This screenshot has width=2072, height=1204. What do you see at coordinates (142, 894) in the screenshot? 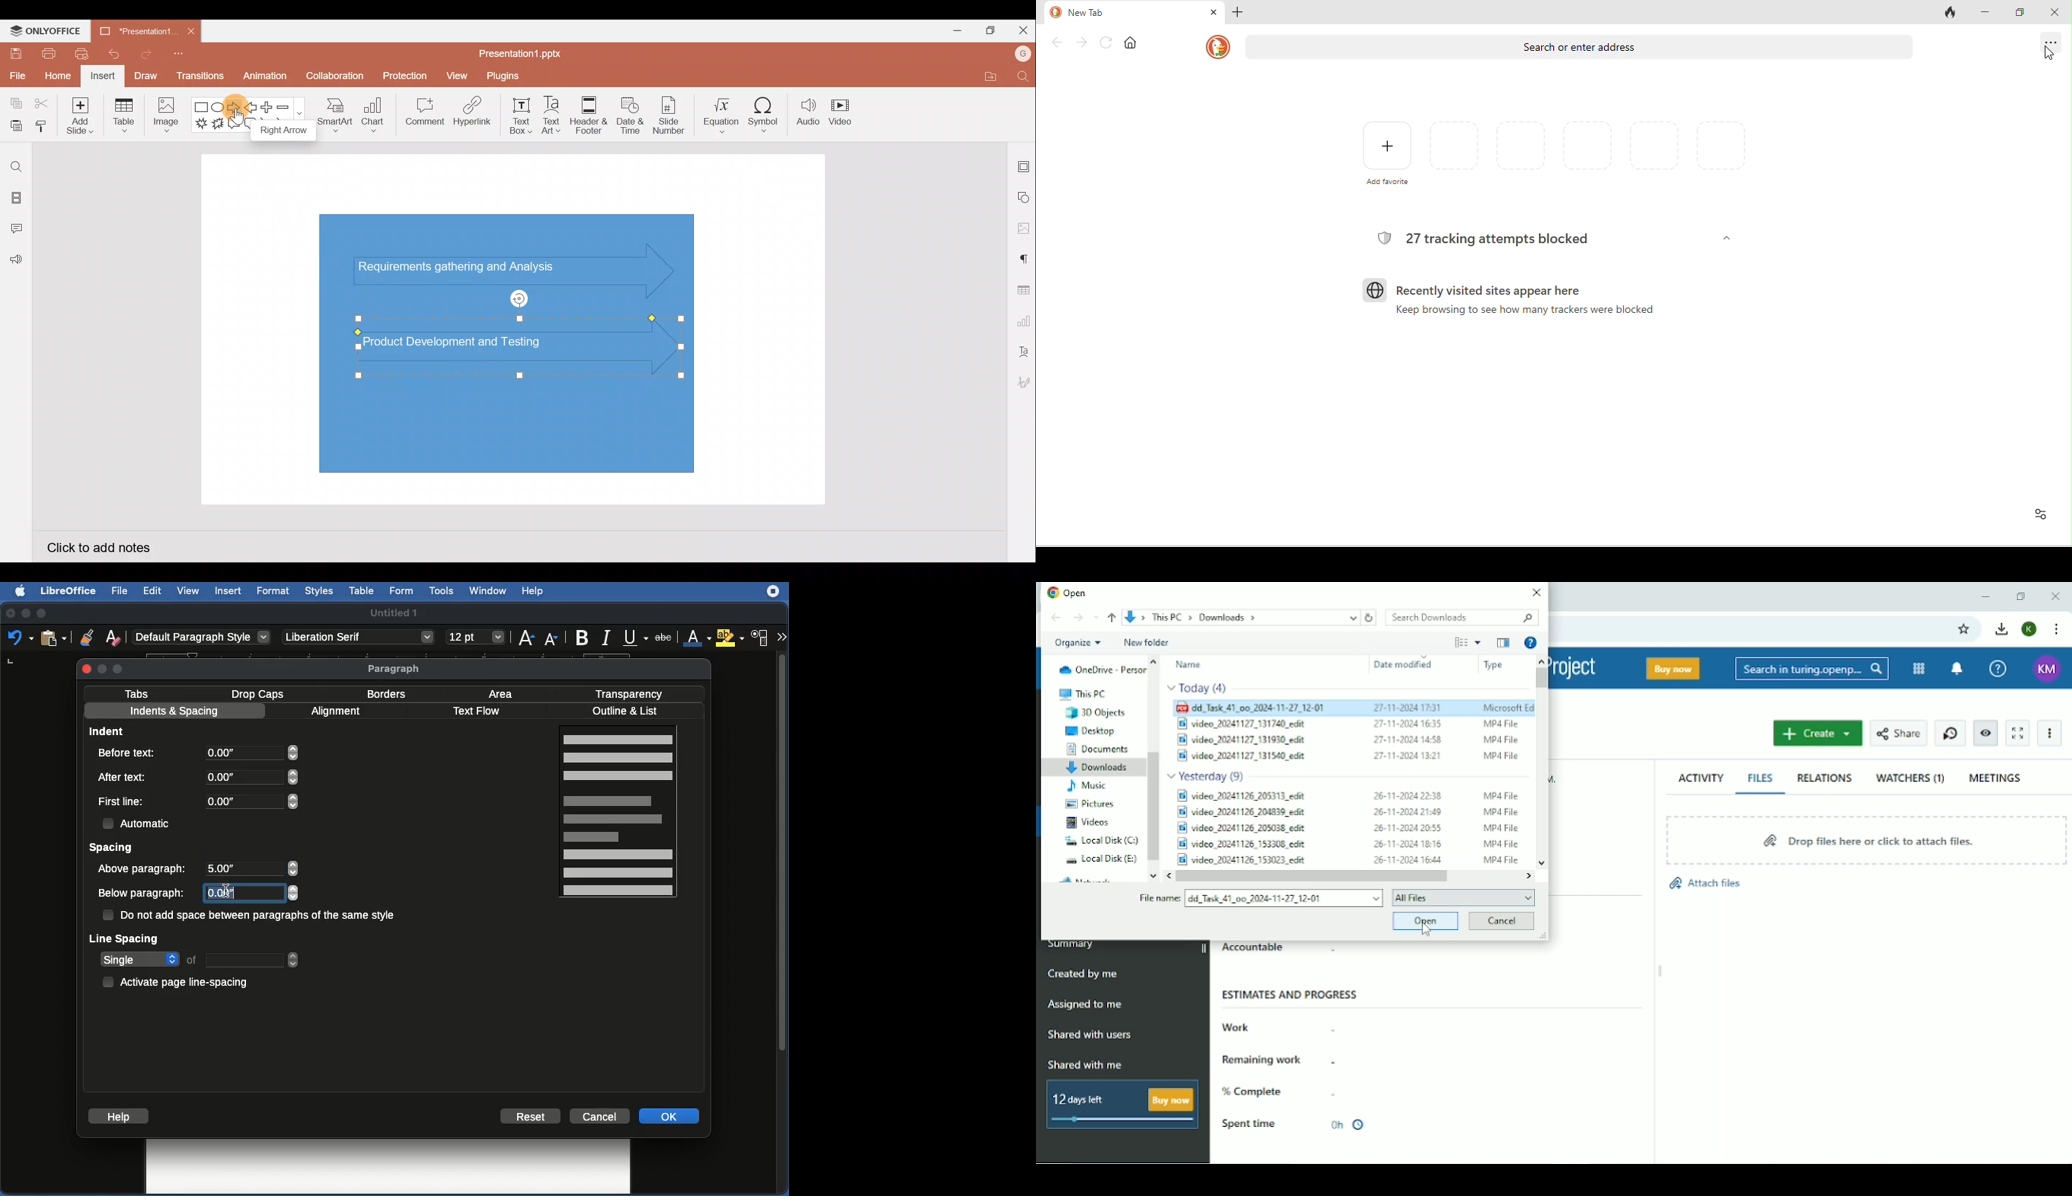
I see `Below paragraph ` at bounding box center [142, 894].